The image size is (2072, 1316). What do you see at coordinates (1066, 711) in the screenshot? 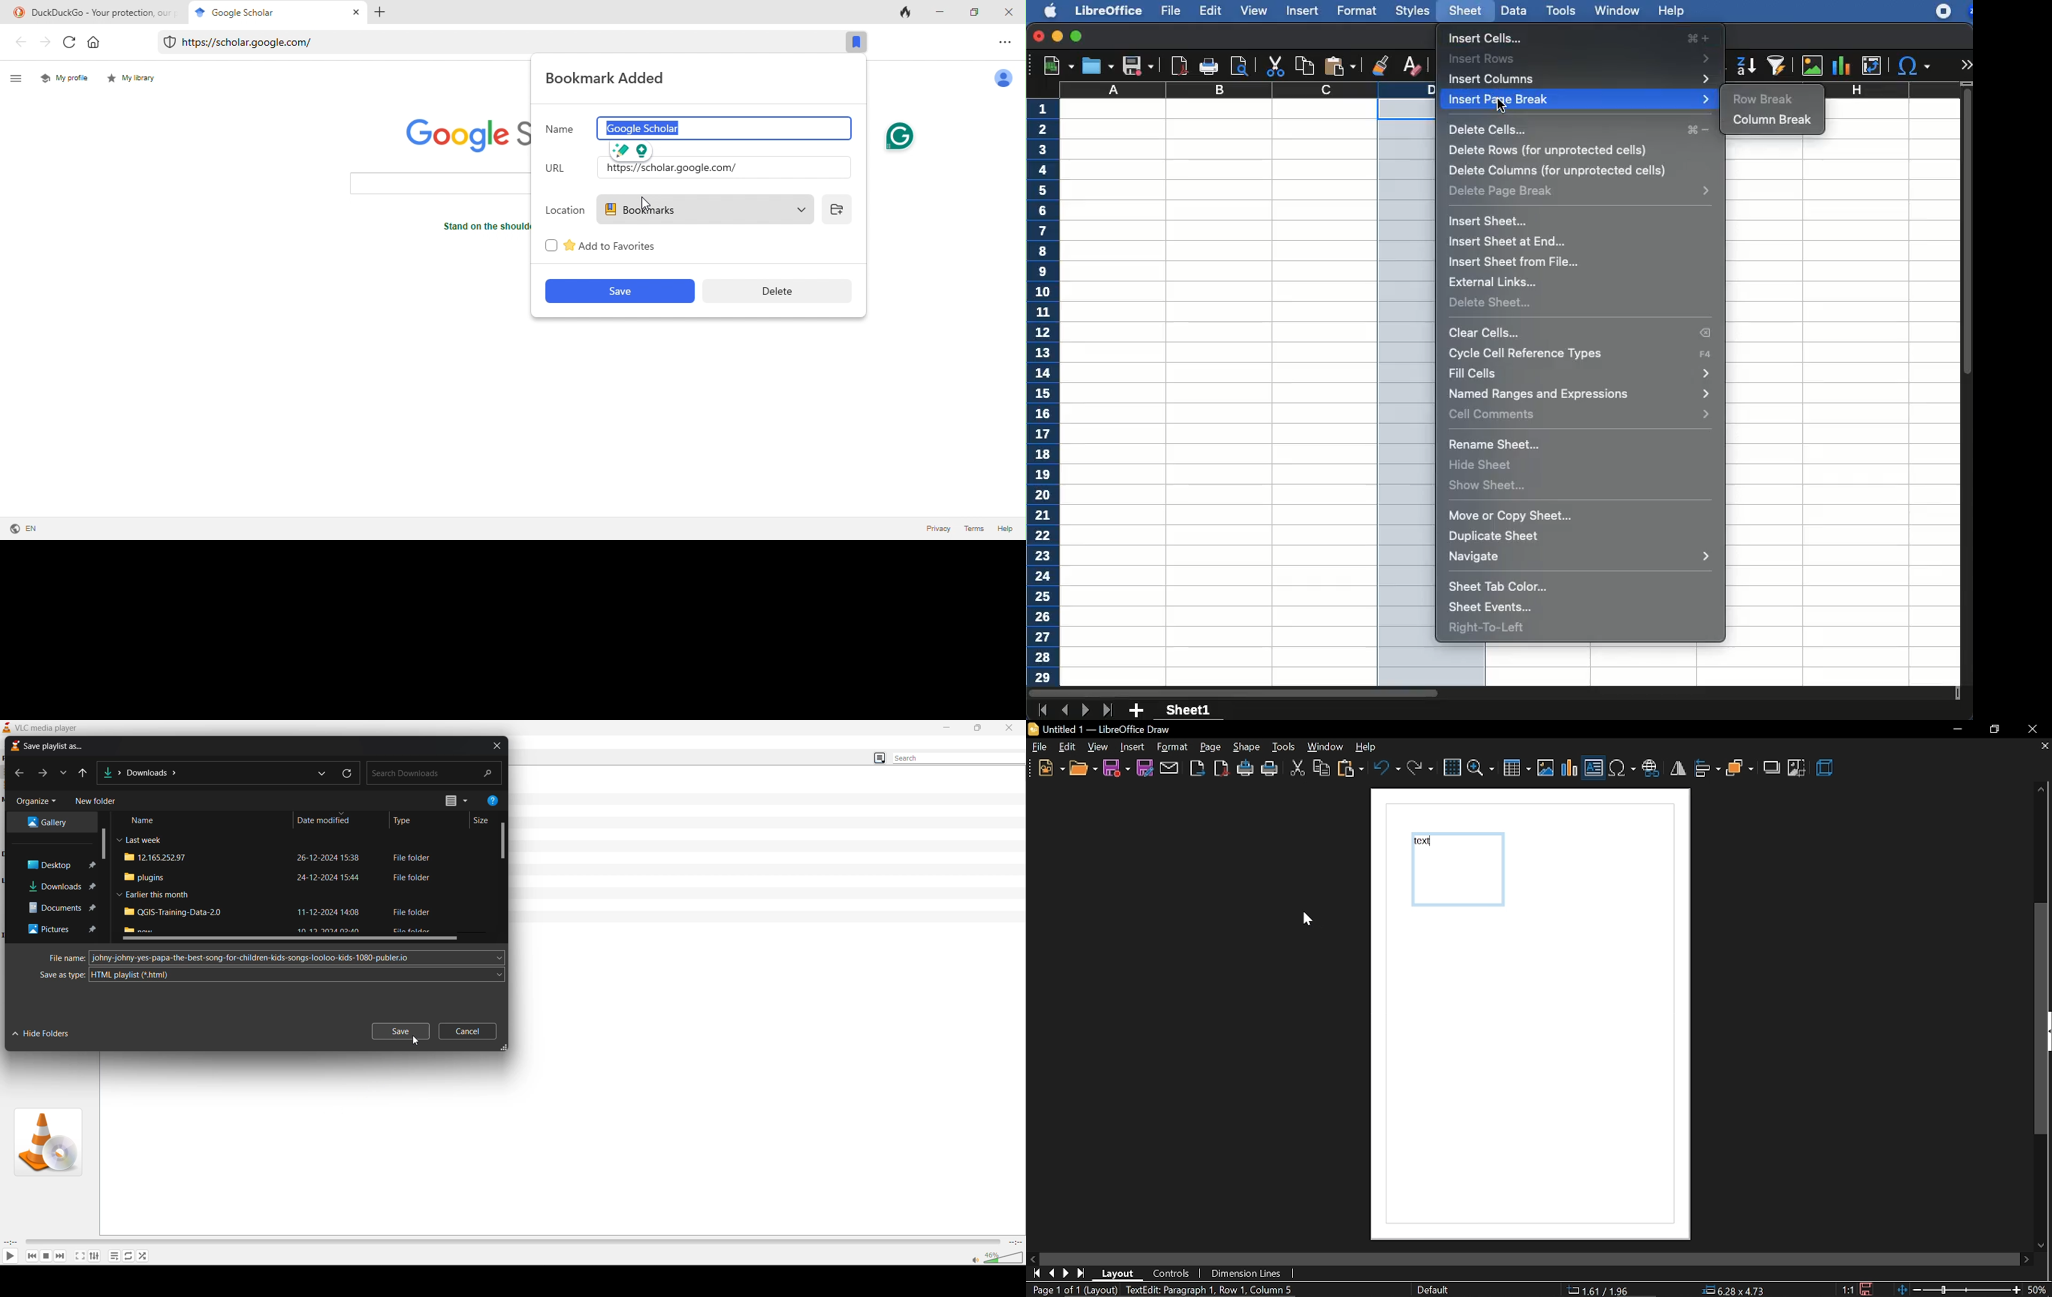
I see `previous sheet` at bounding box center [1066, 711].